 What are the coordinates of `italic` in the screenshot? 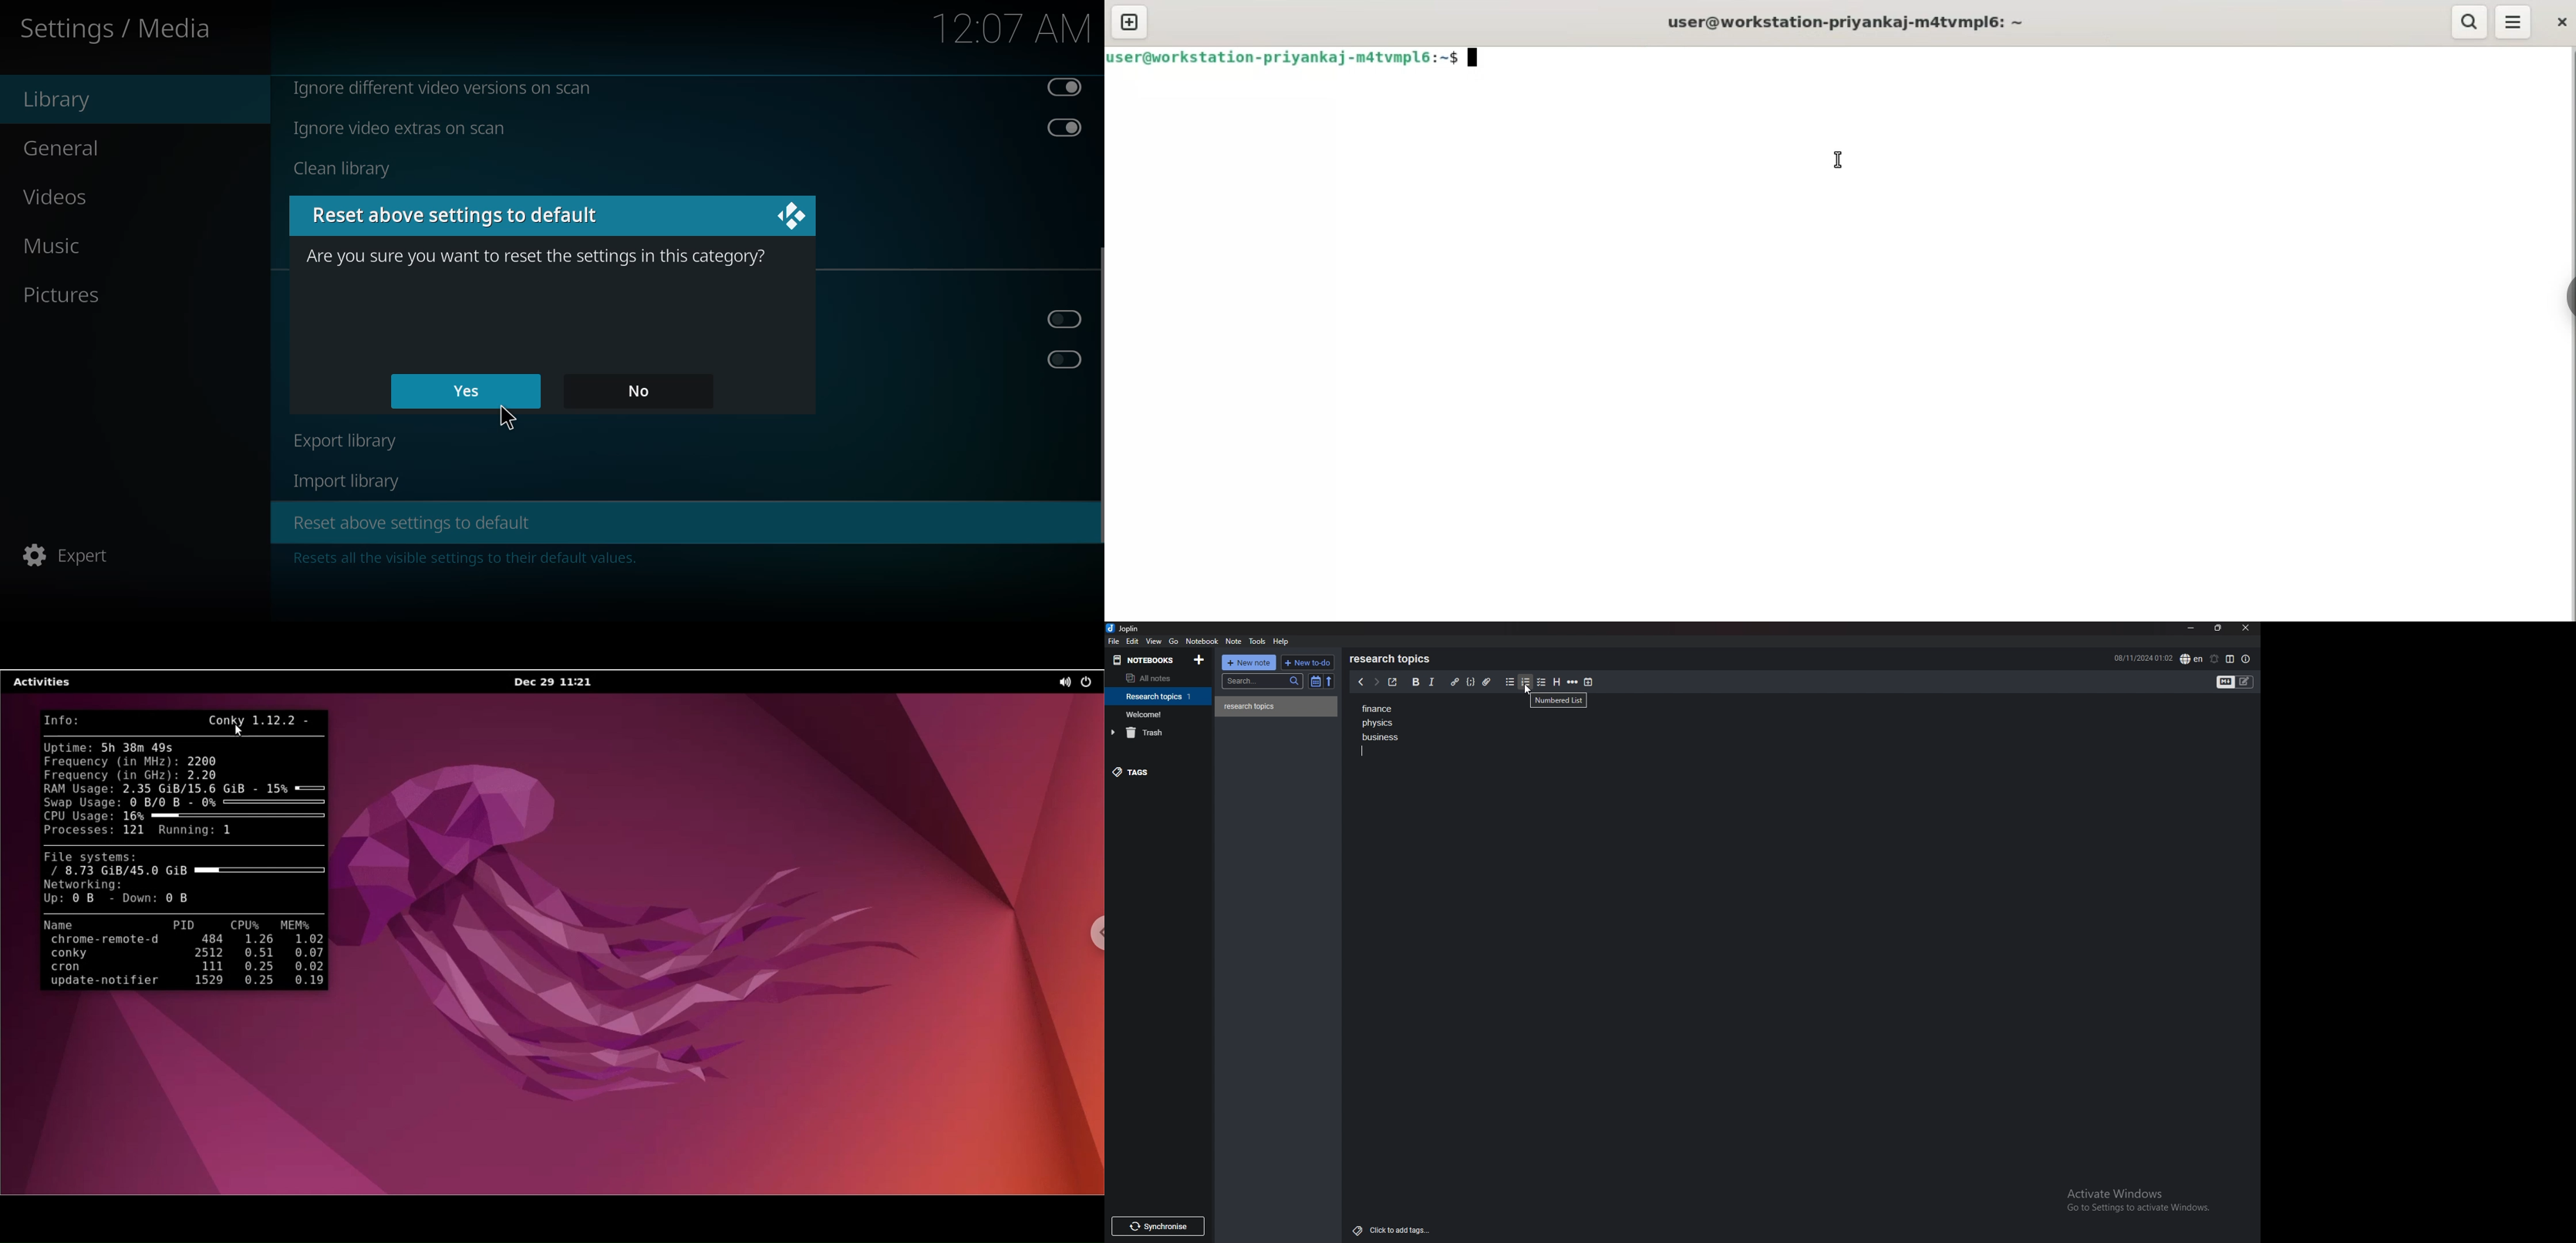 It's located at (1432, 682).